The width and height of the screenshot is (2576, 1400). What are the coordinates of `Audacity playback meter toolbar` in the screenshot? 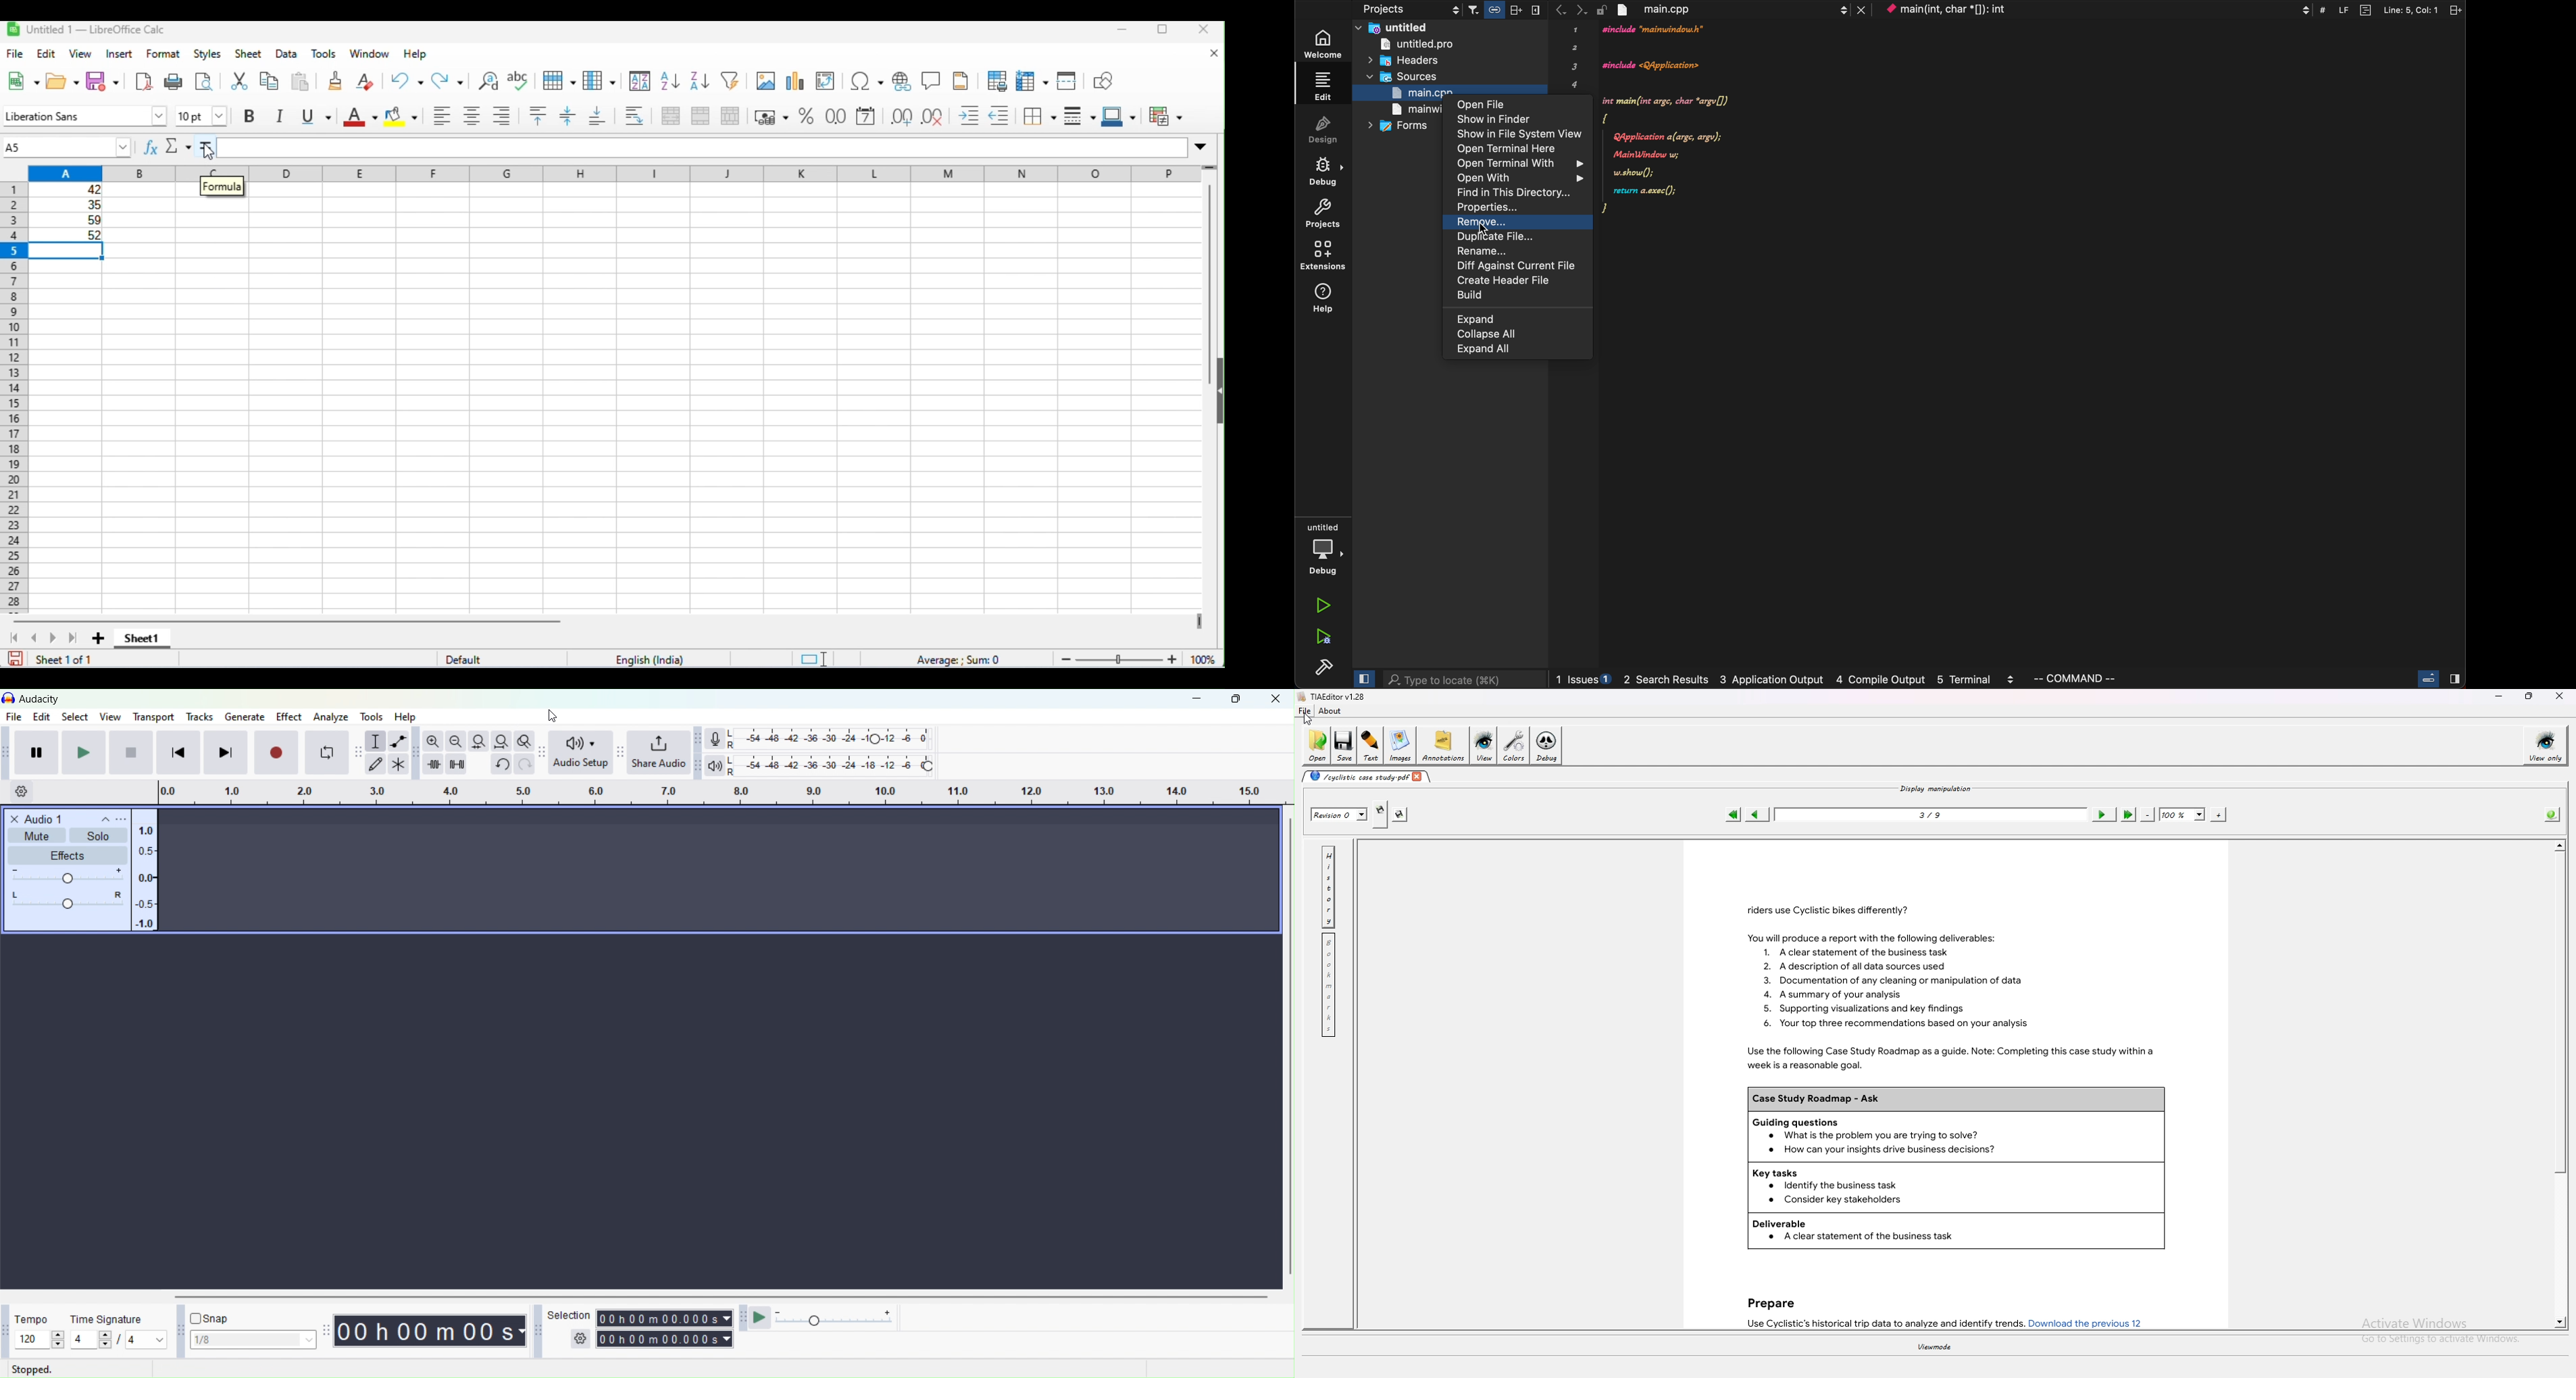 It's located at (699, 765).